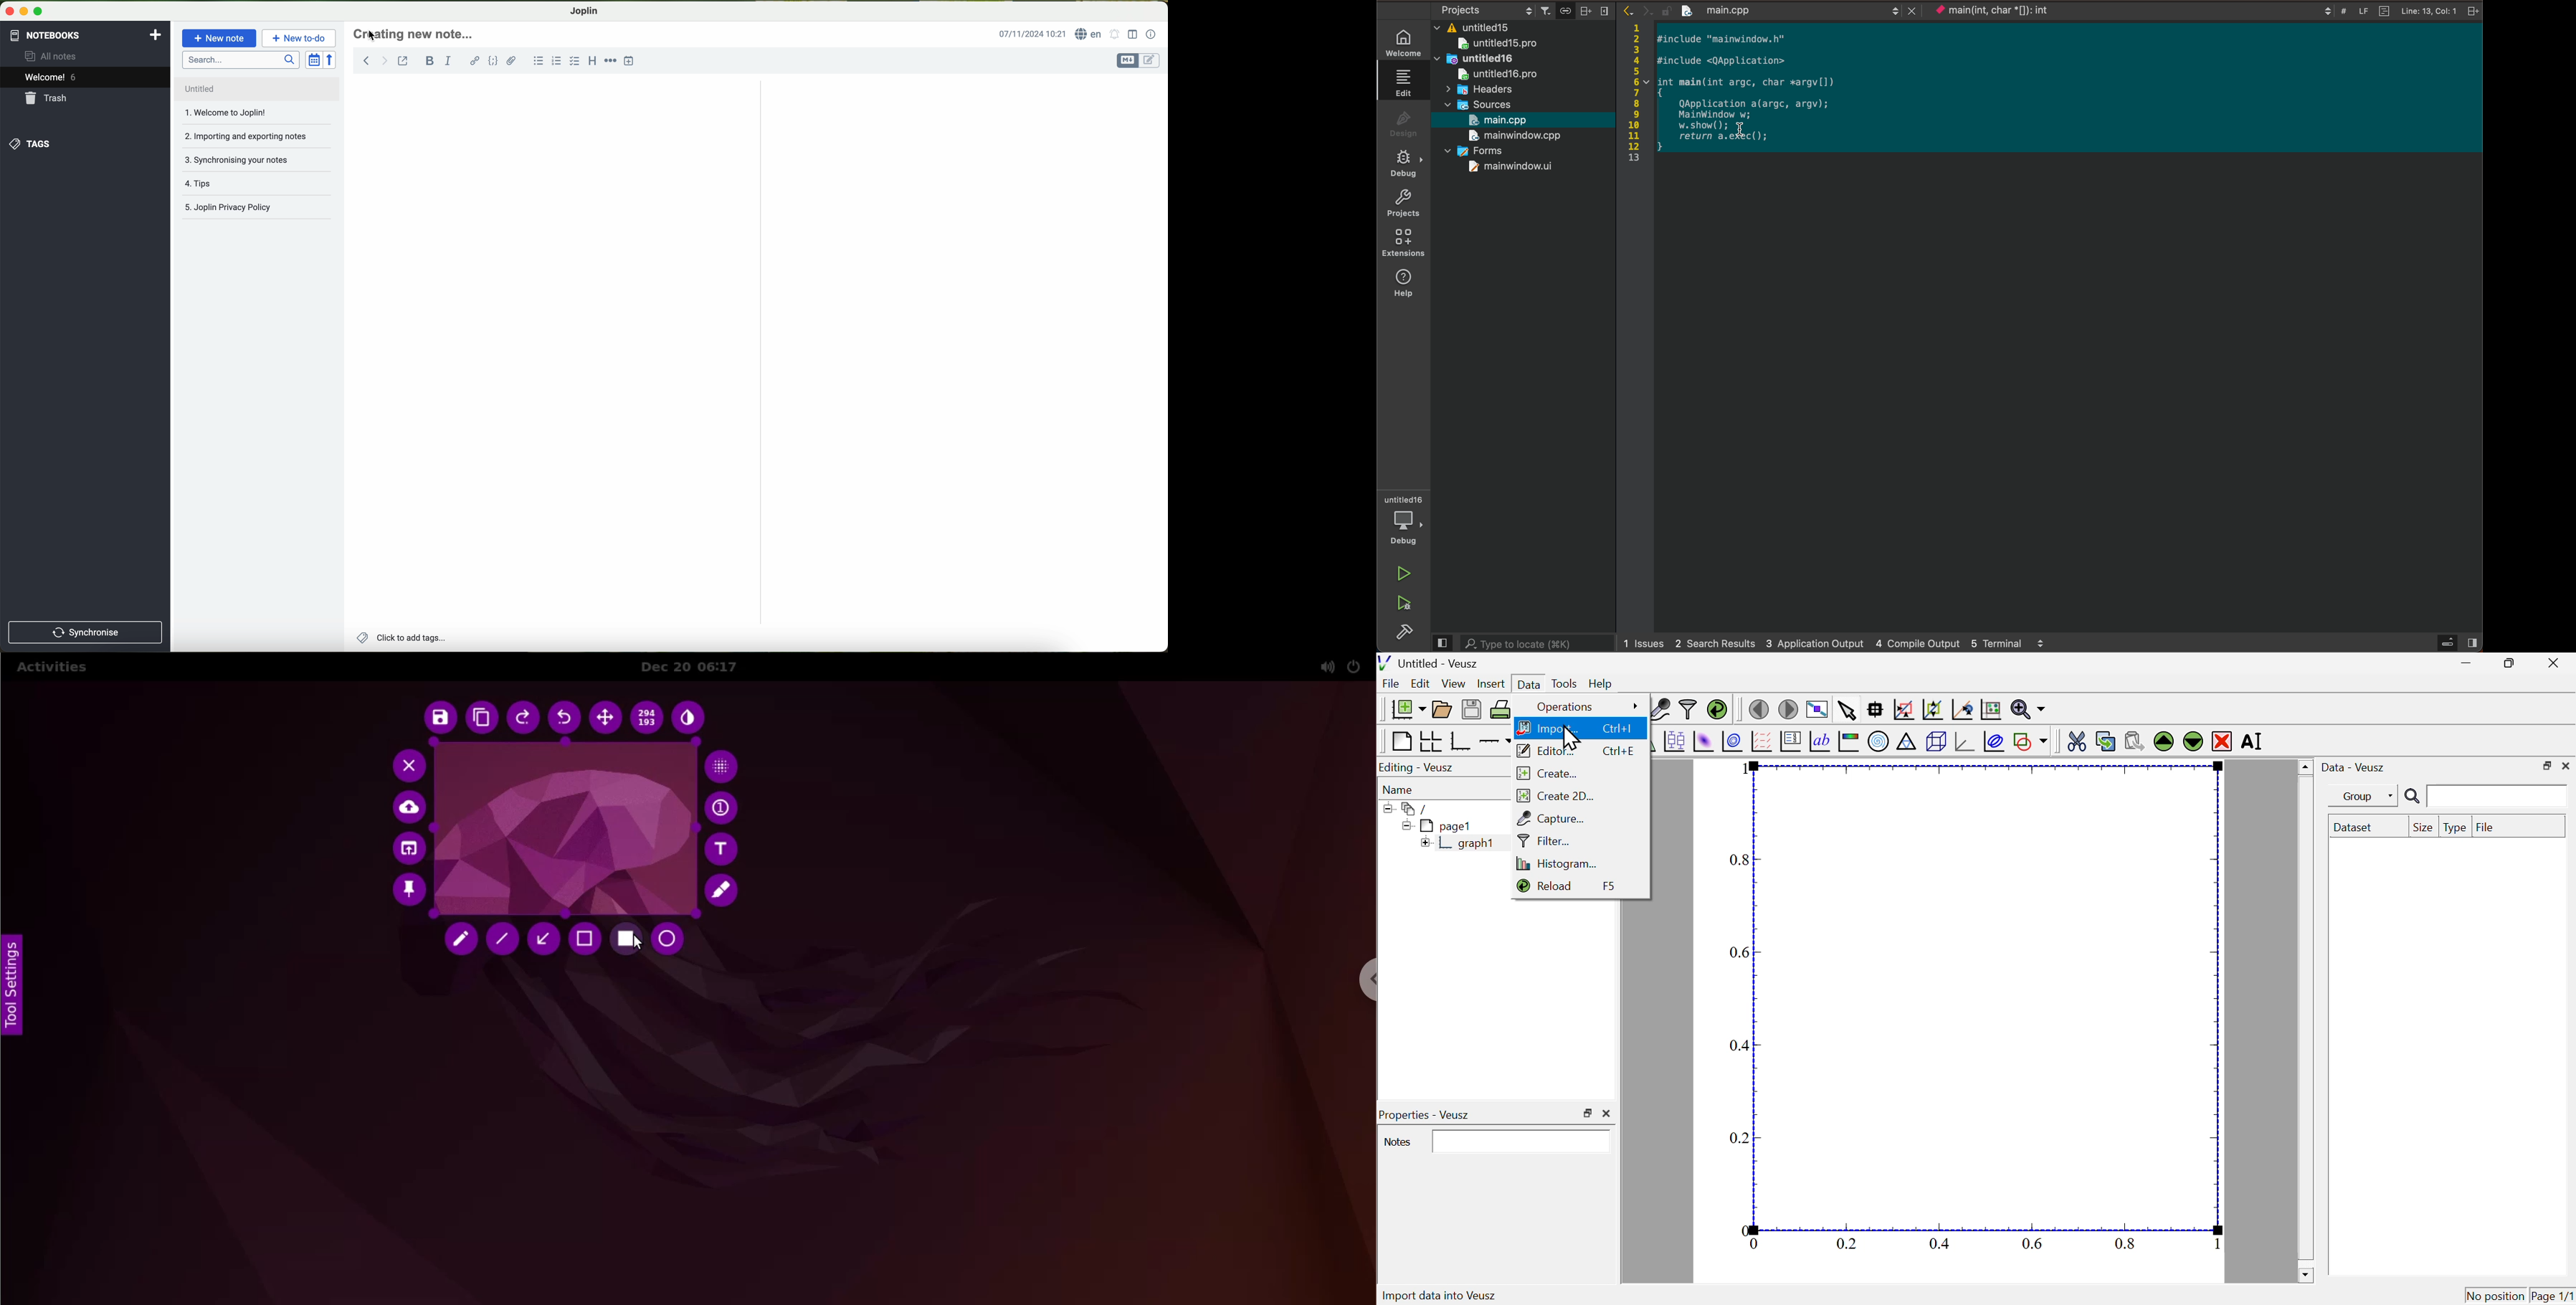  Describe the element at coordinates (2470, 11) in the screenshot. I see `close` at that location.